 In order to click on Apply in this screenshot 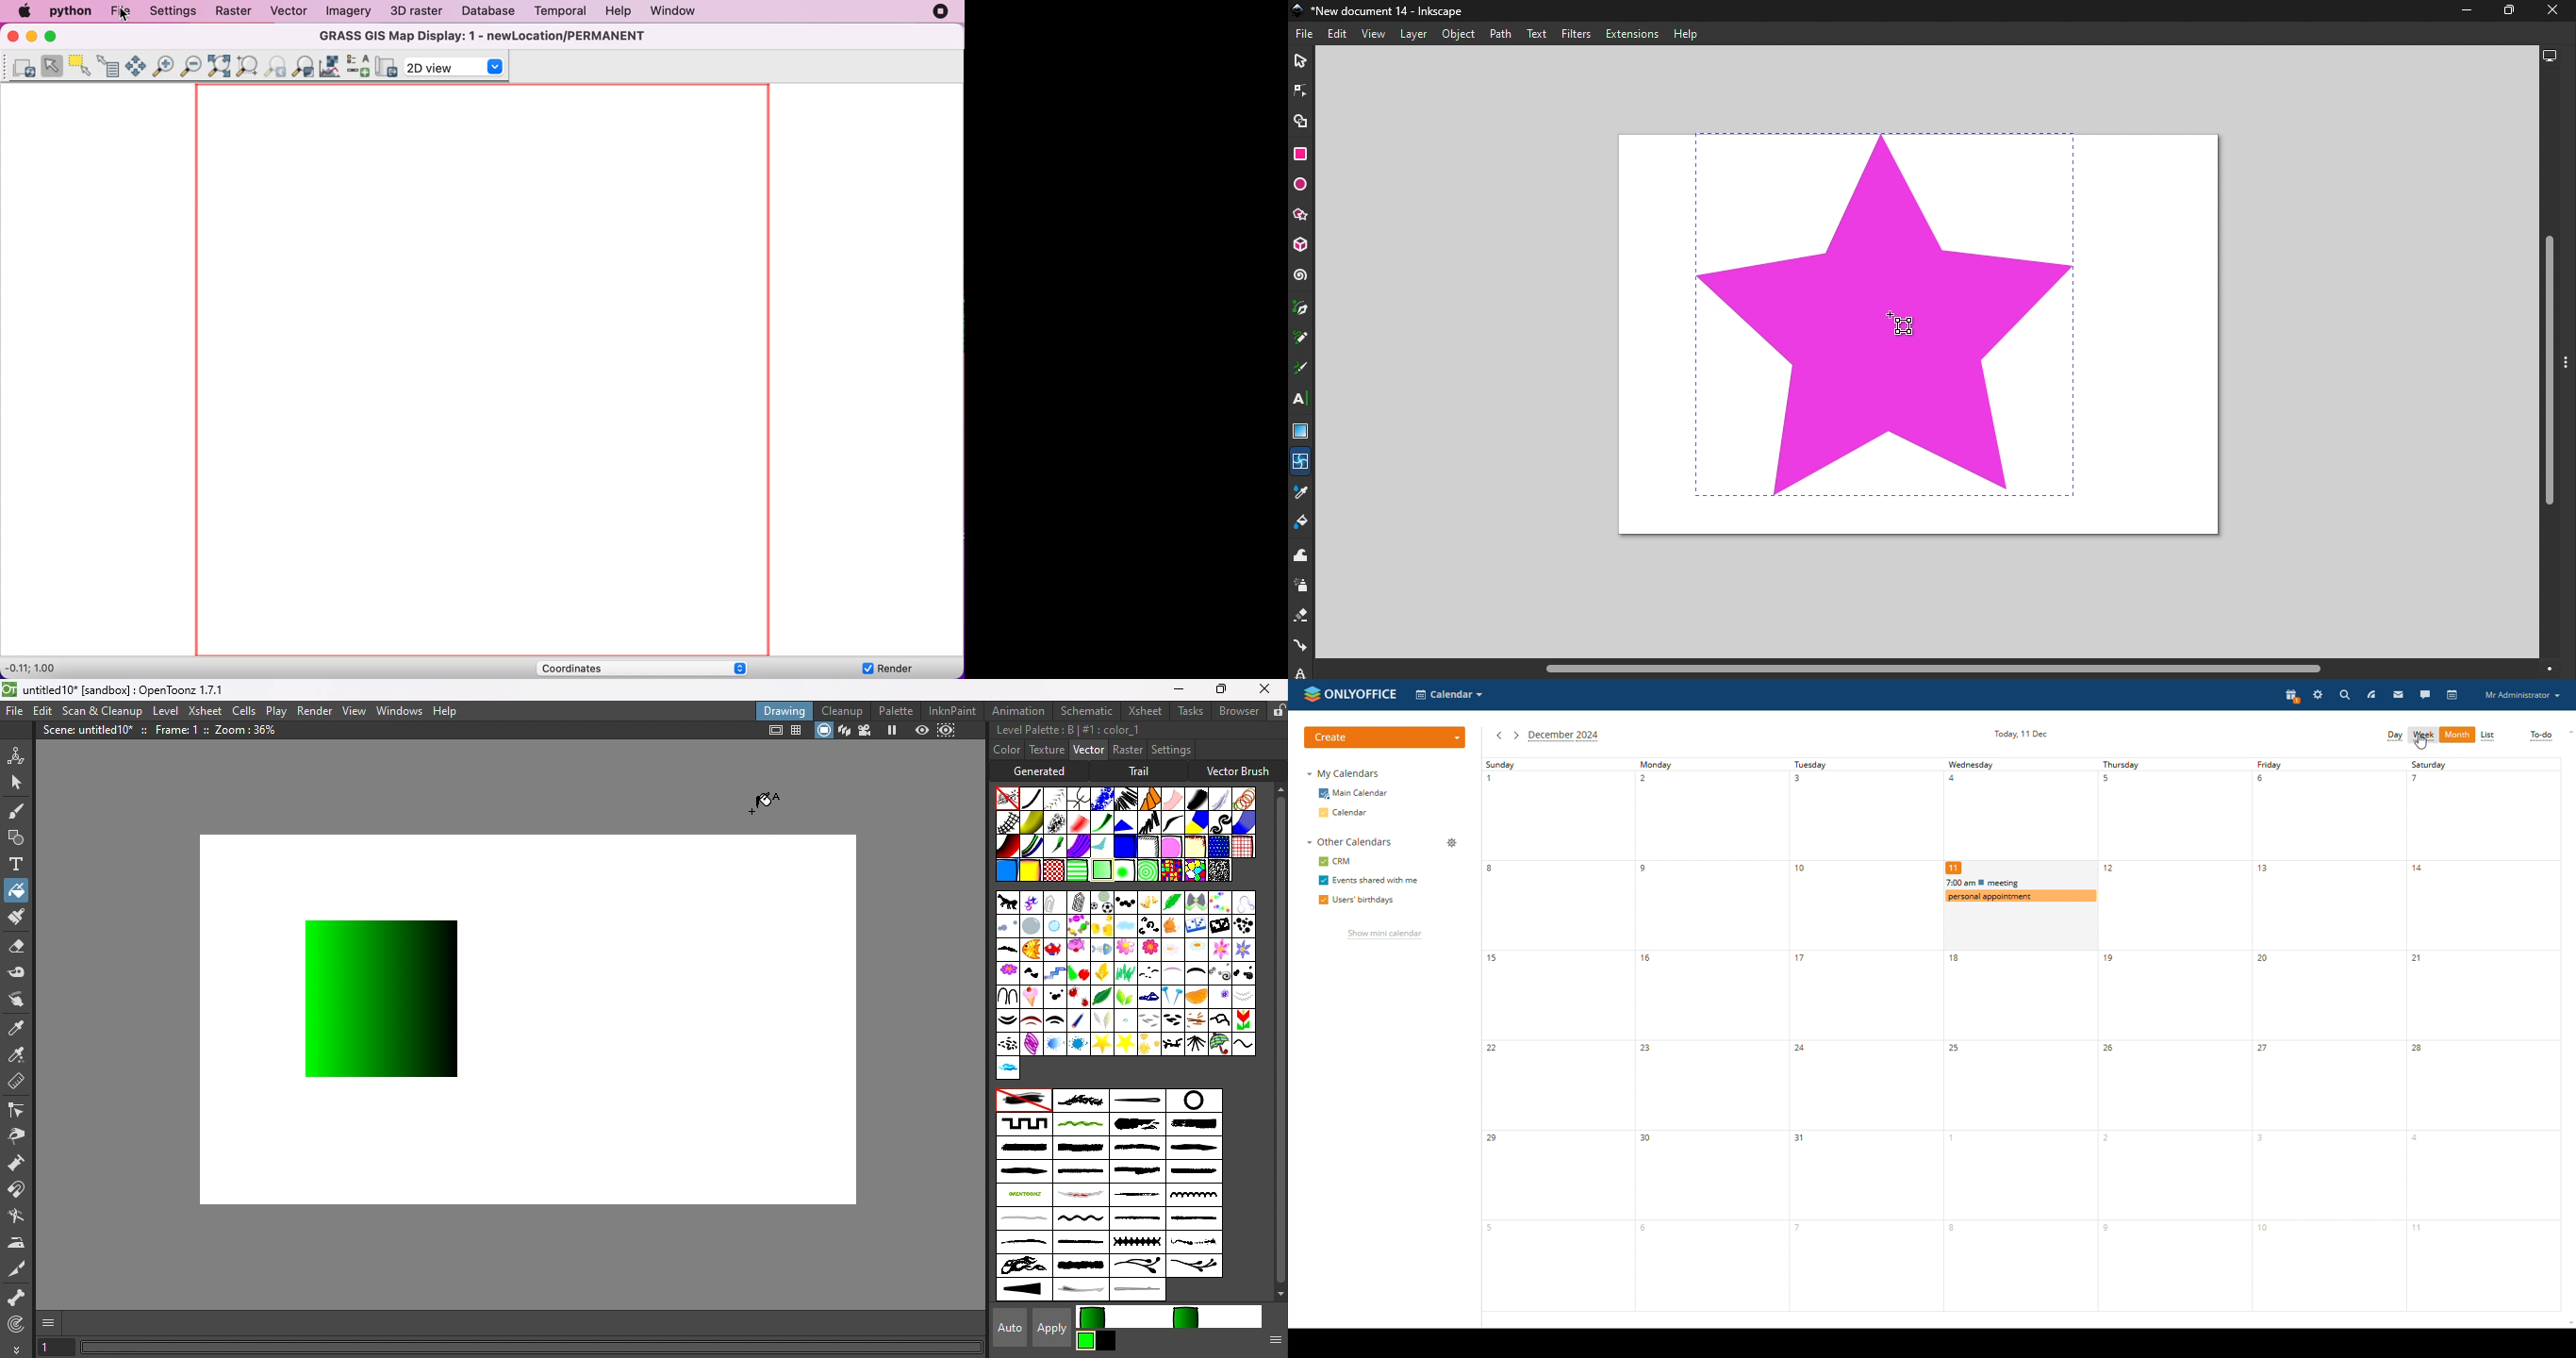, I will do `click(1054, 1327)`.